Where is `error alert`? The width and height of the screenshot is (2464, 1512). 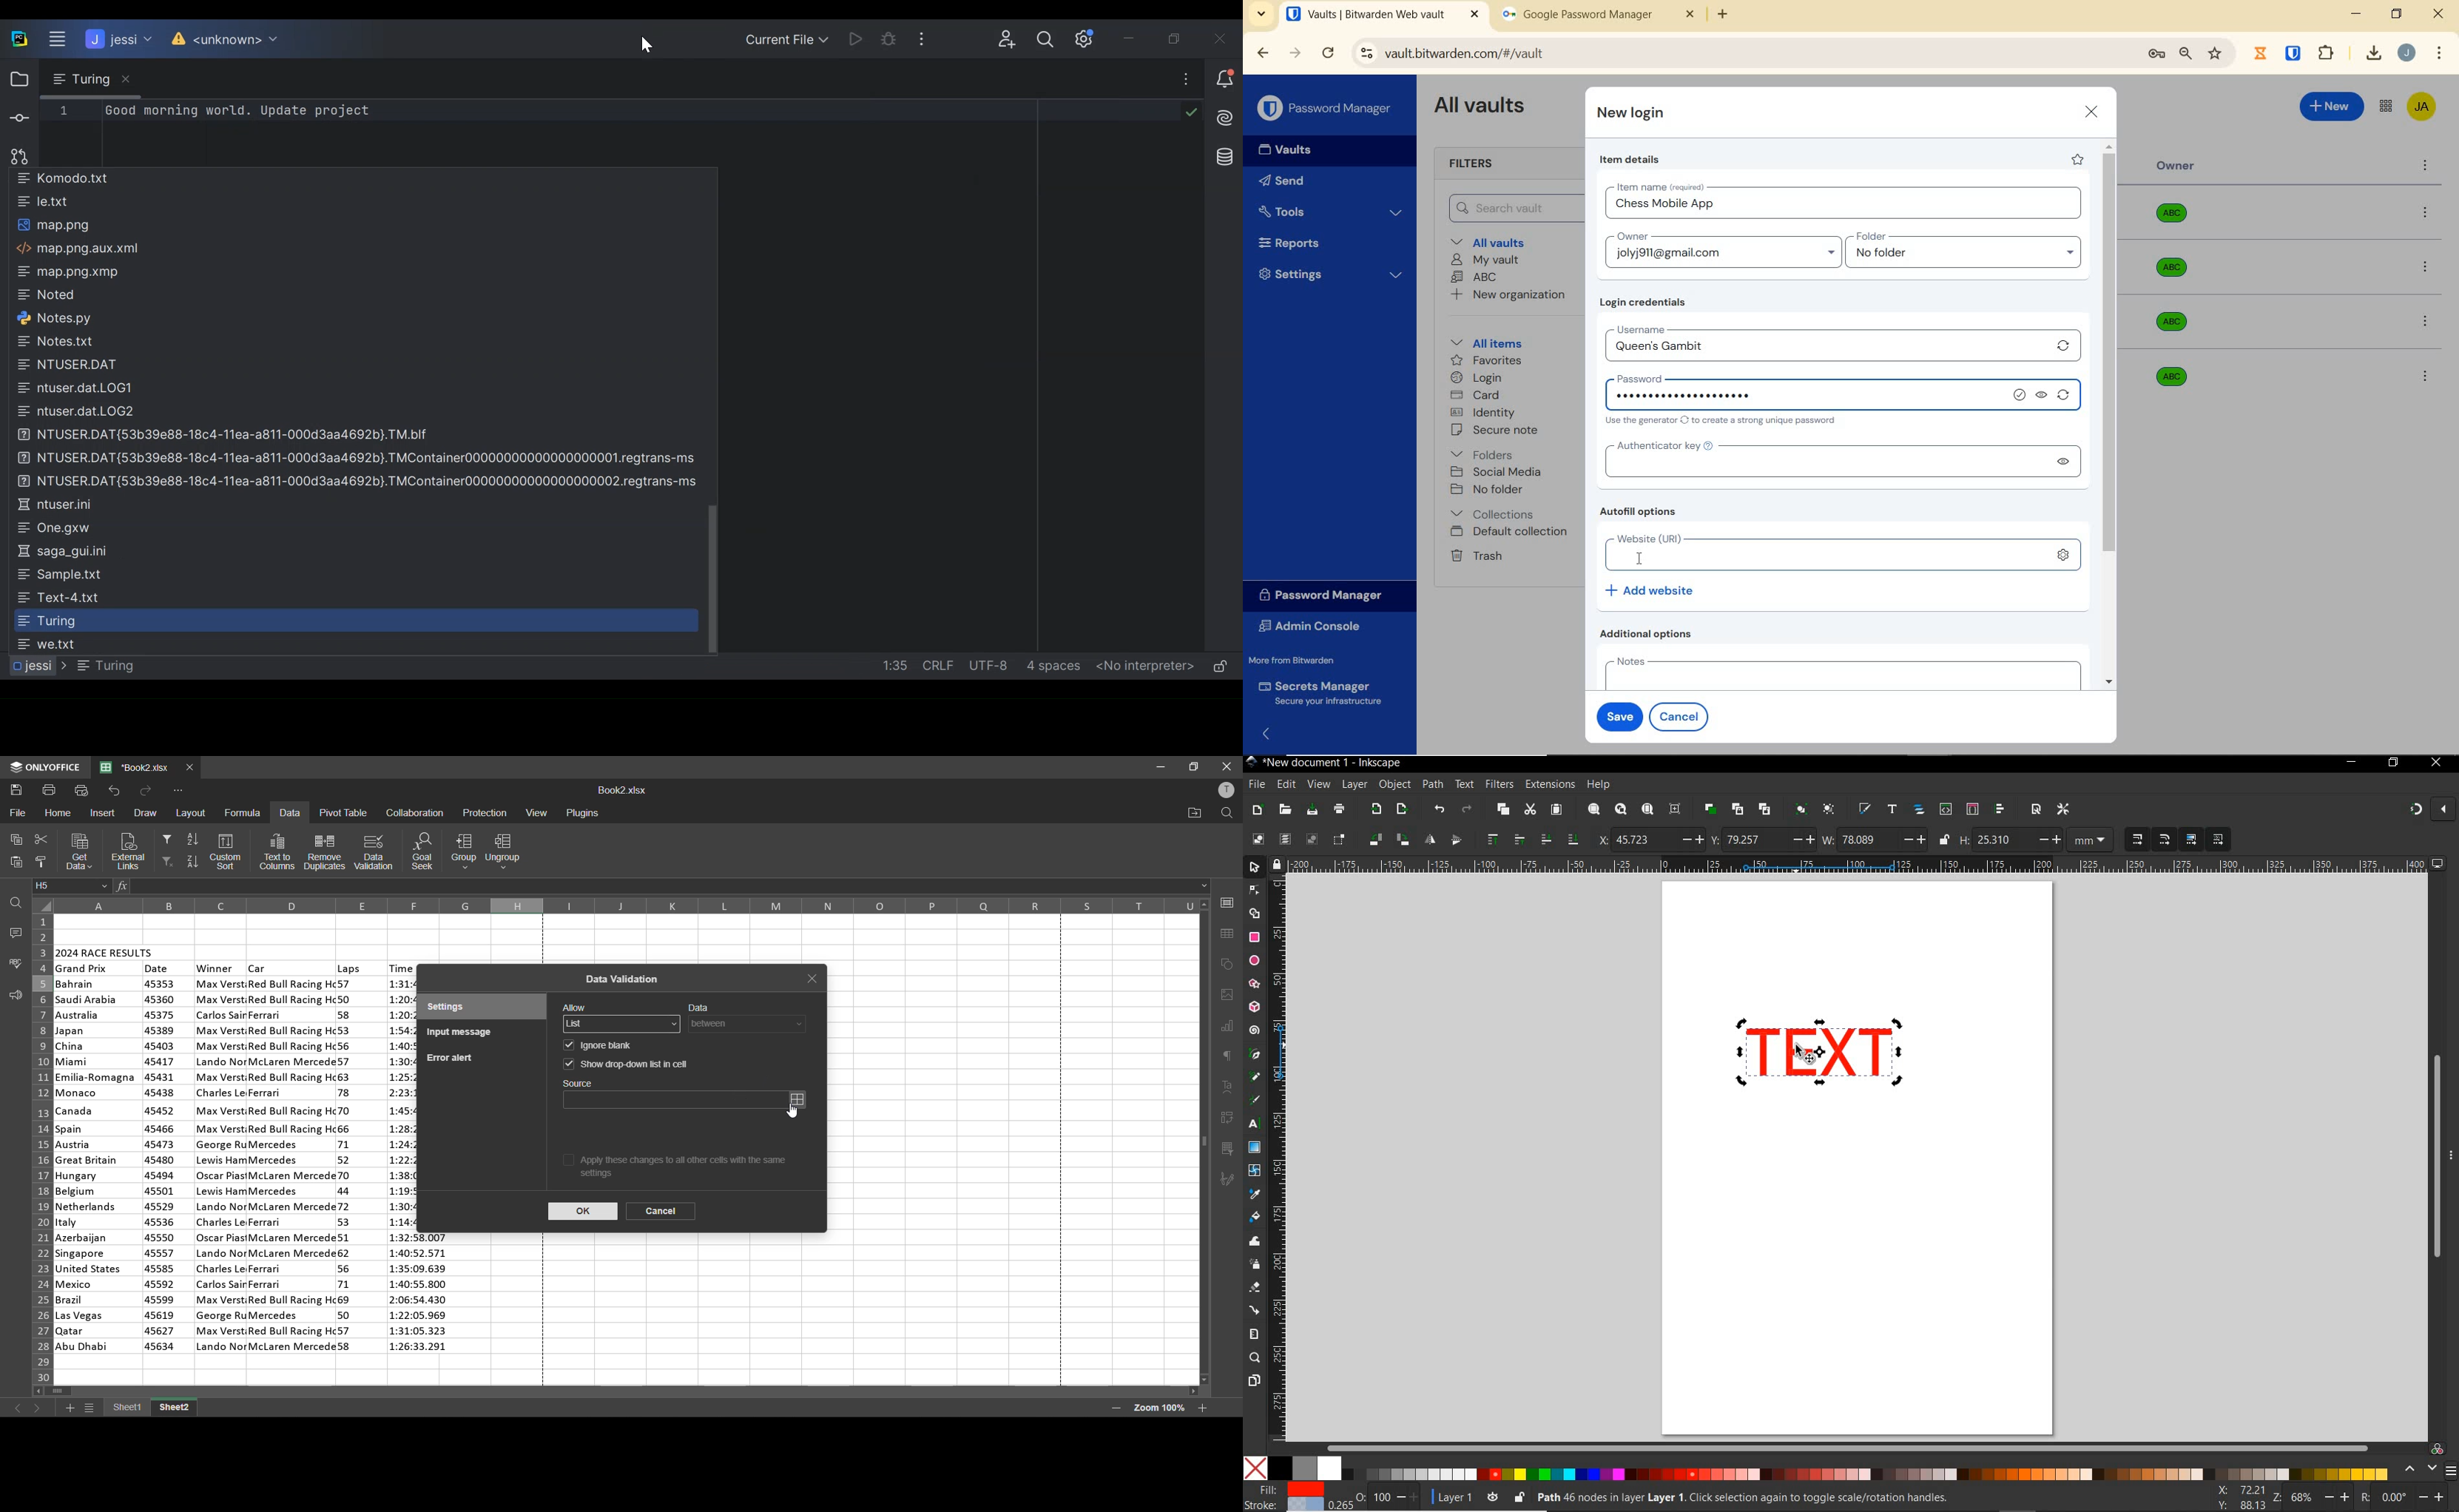 error alert is located at coordinates (449, 1058).